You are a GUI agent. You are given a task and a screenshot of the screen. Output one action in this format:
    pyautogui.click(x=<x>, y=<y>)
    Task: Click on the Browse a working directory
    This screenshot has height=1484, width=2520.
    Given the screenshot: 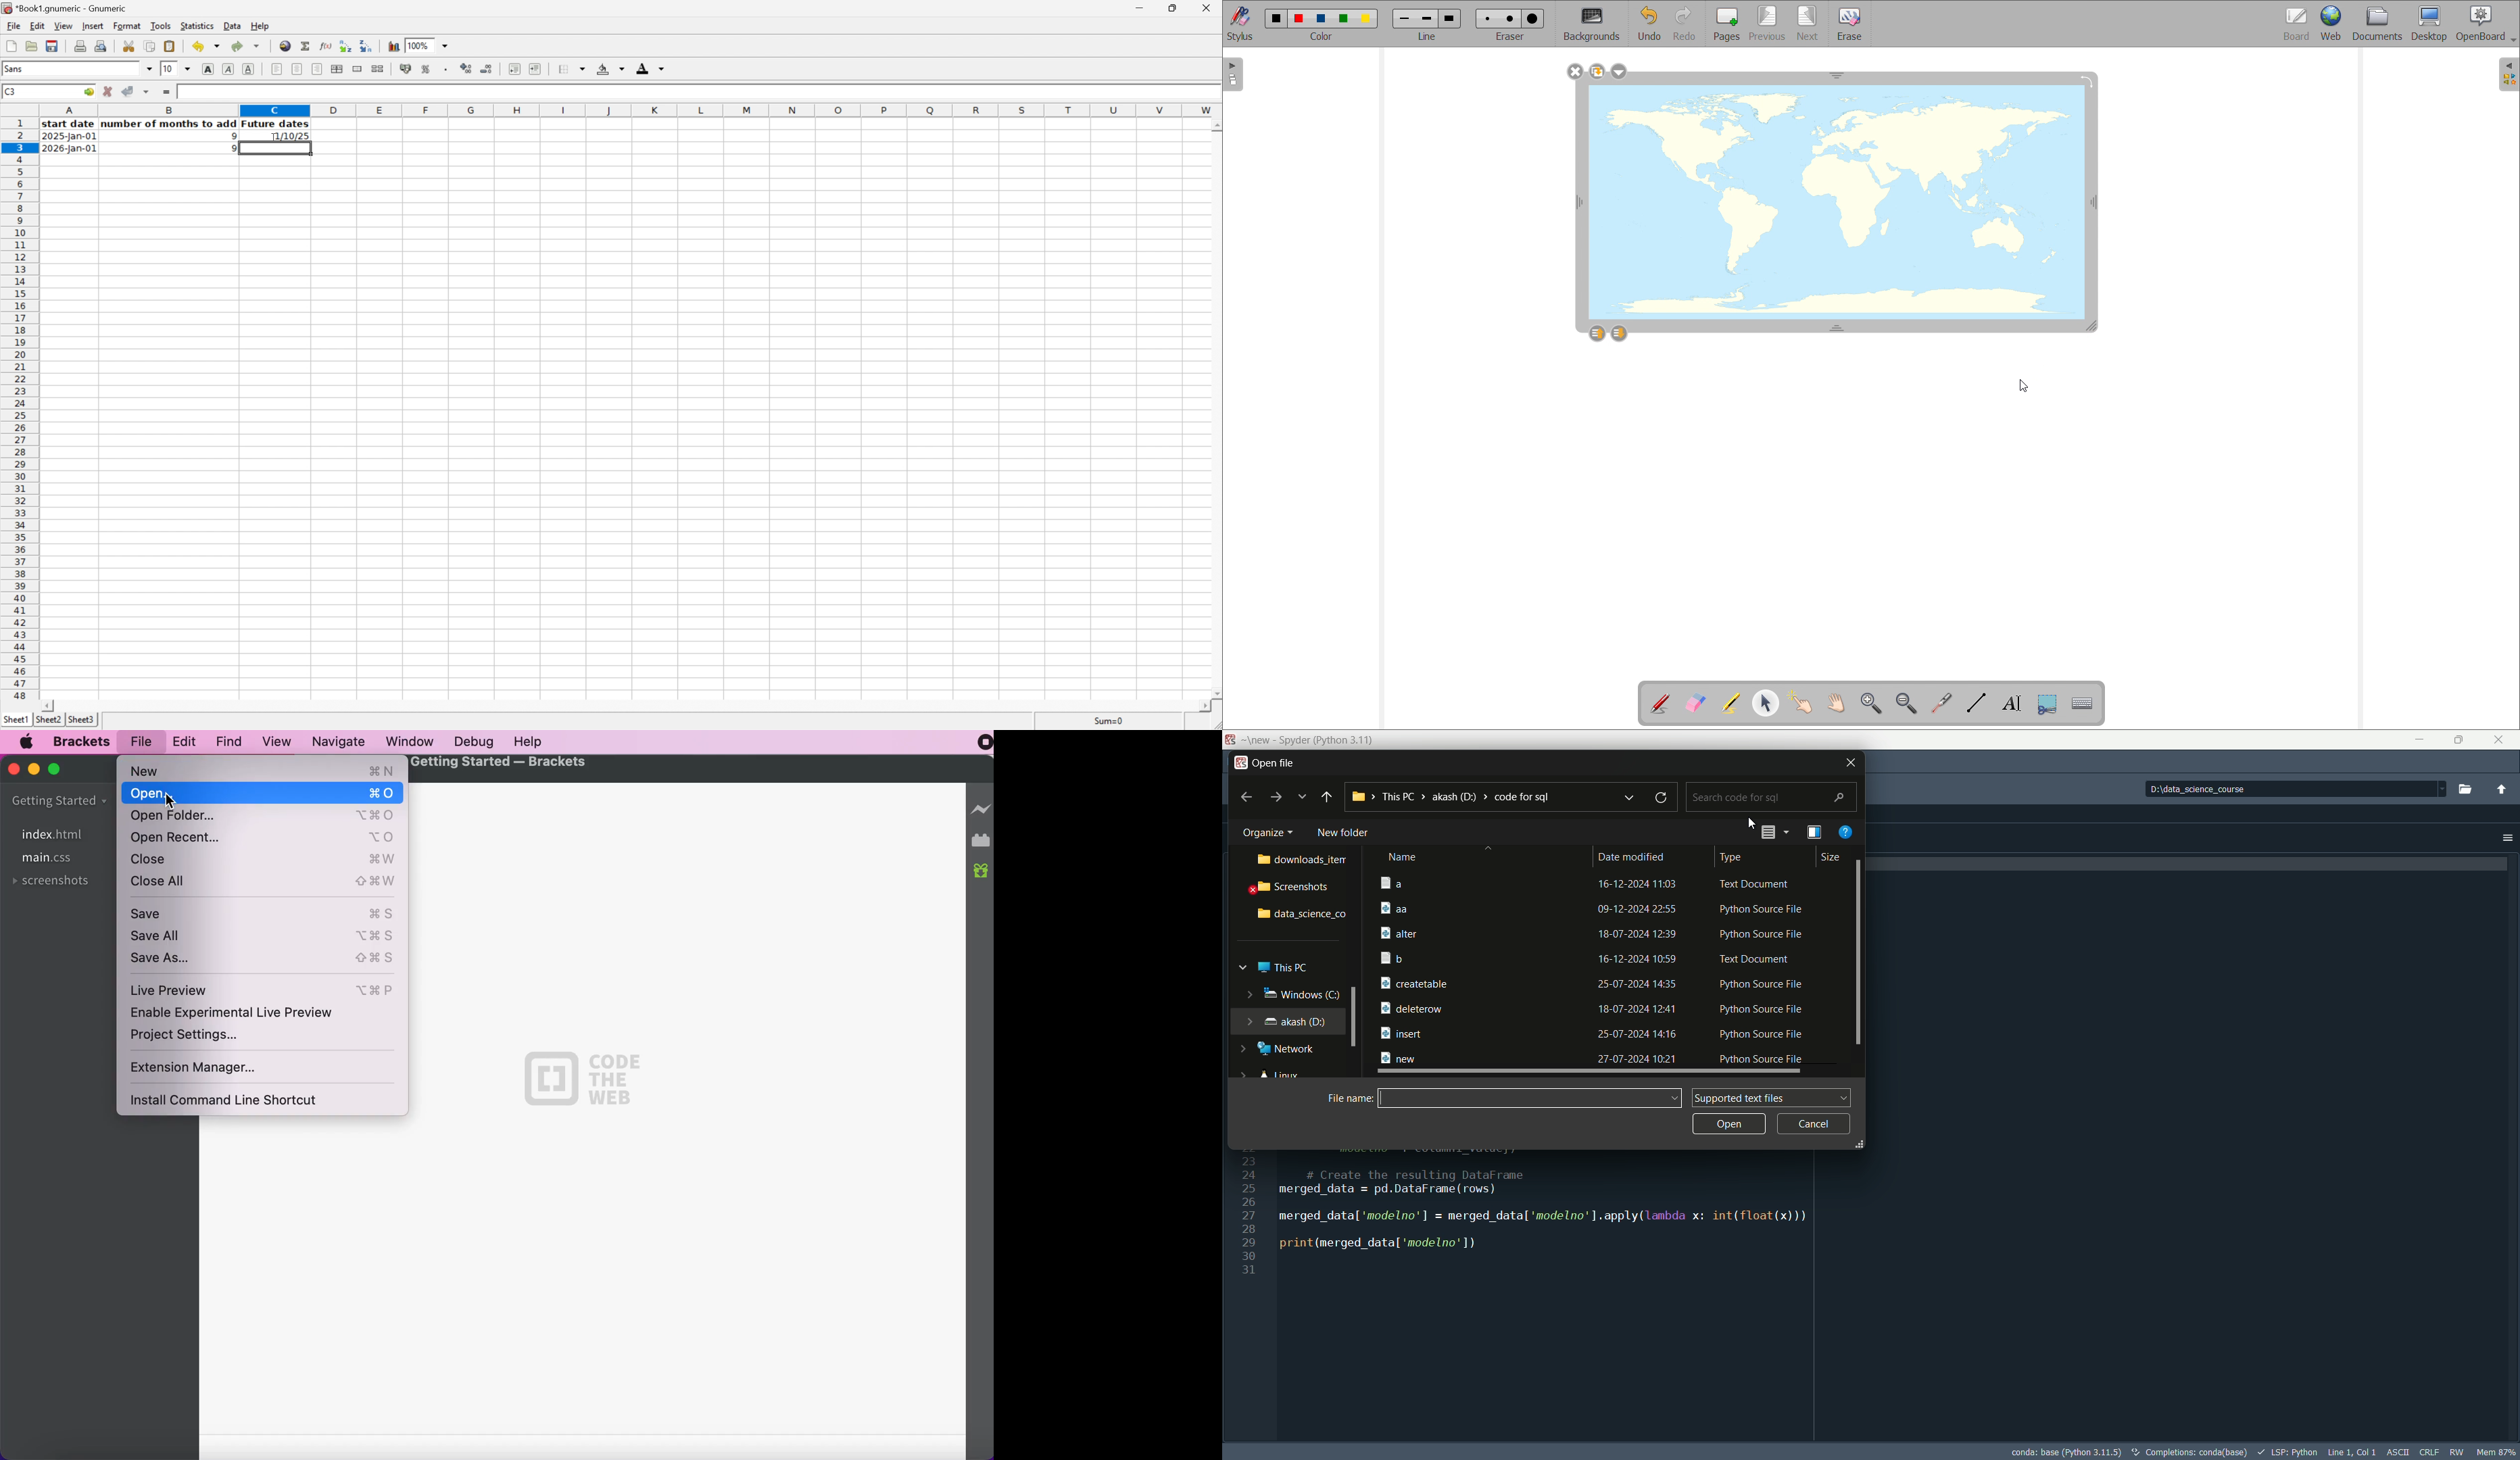 What is the action you would take?
    pyautogui.click(x=2463, y=789)
    